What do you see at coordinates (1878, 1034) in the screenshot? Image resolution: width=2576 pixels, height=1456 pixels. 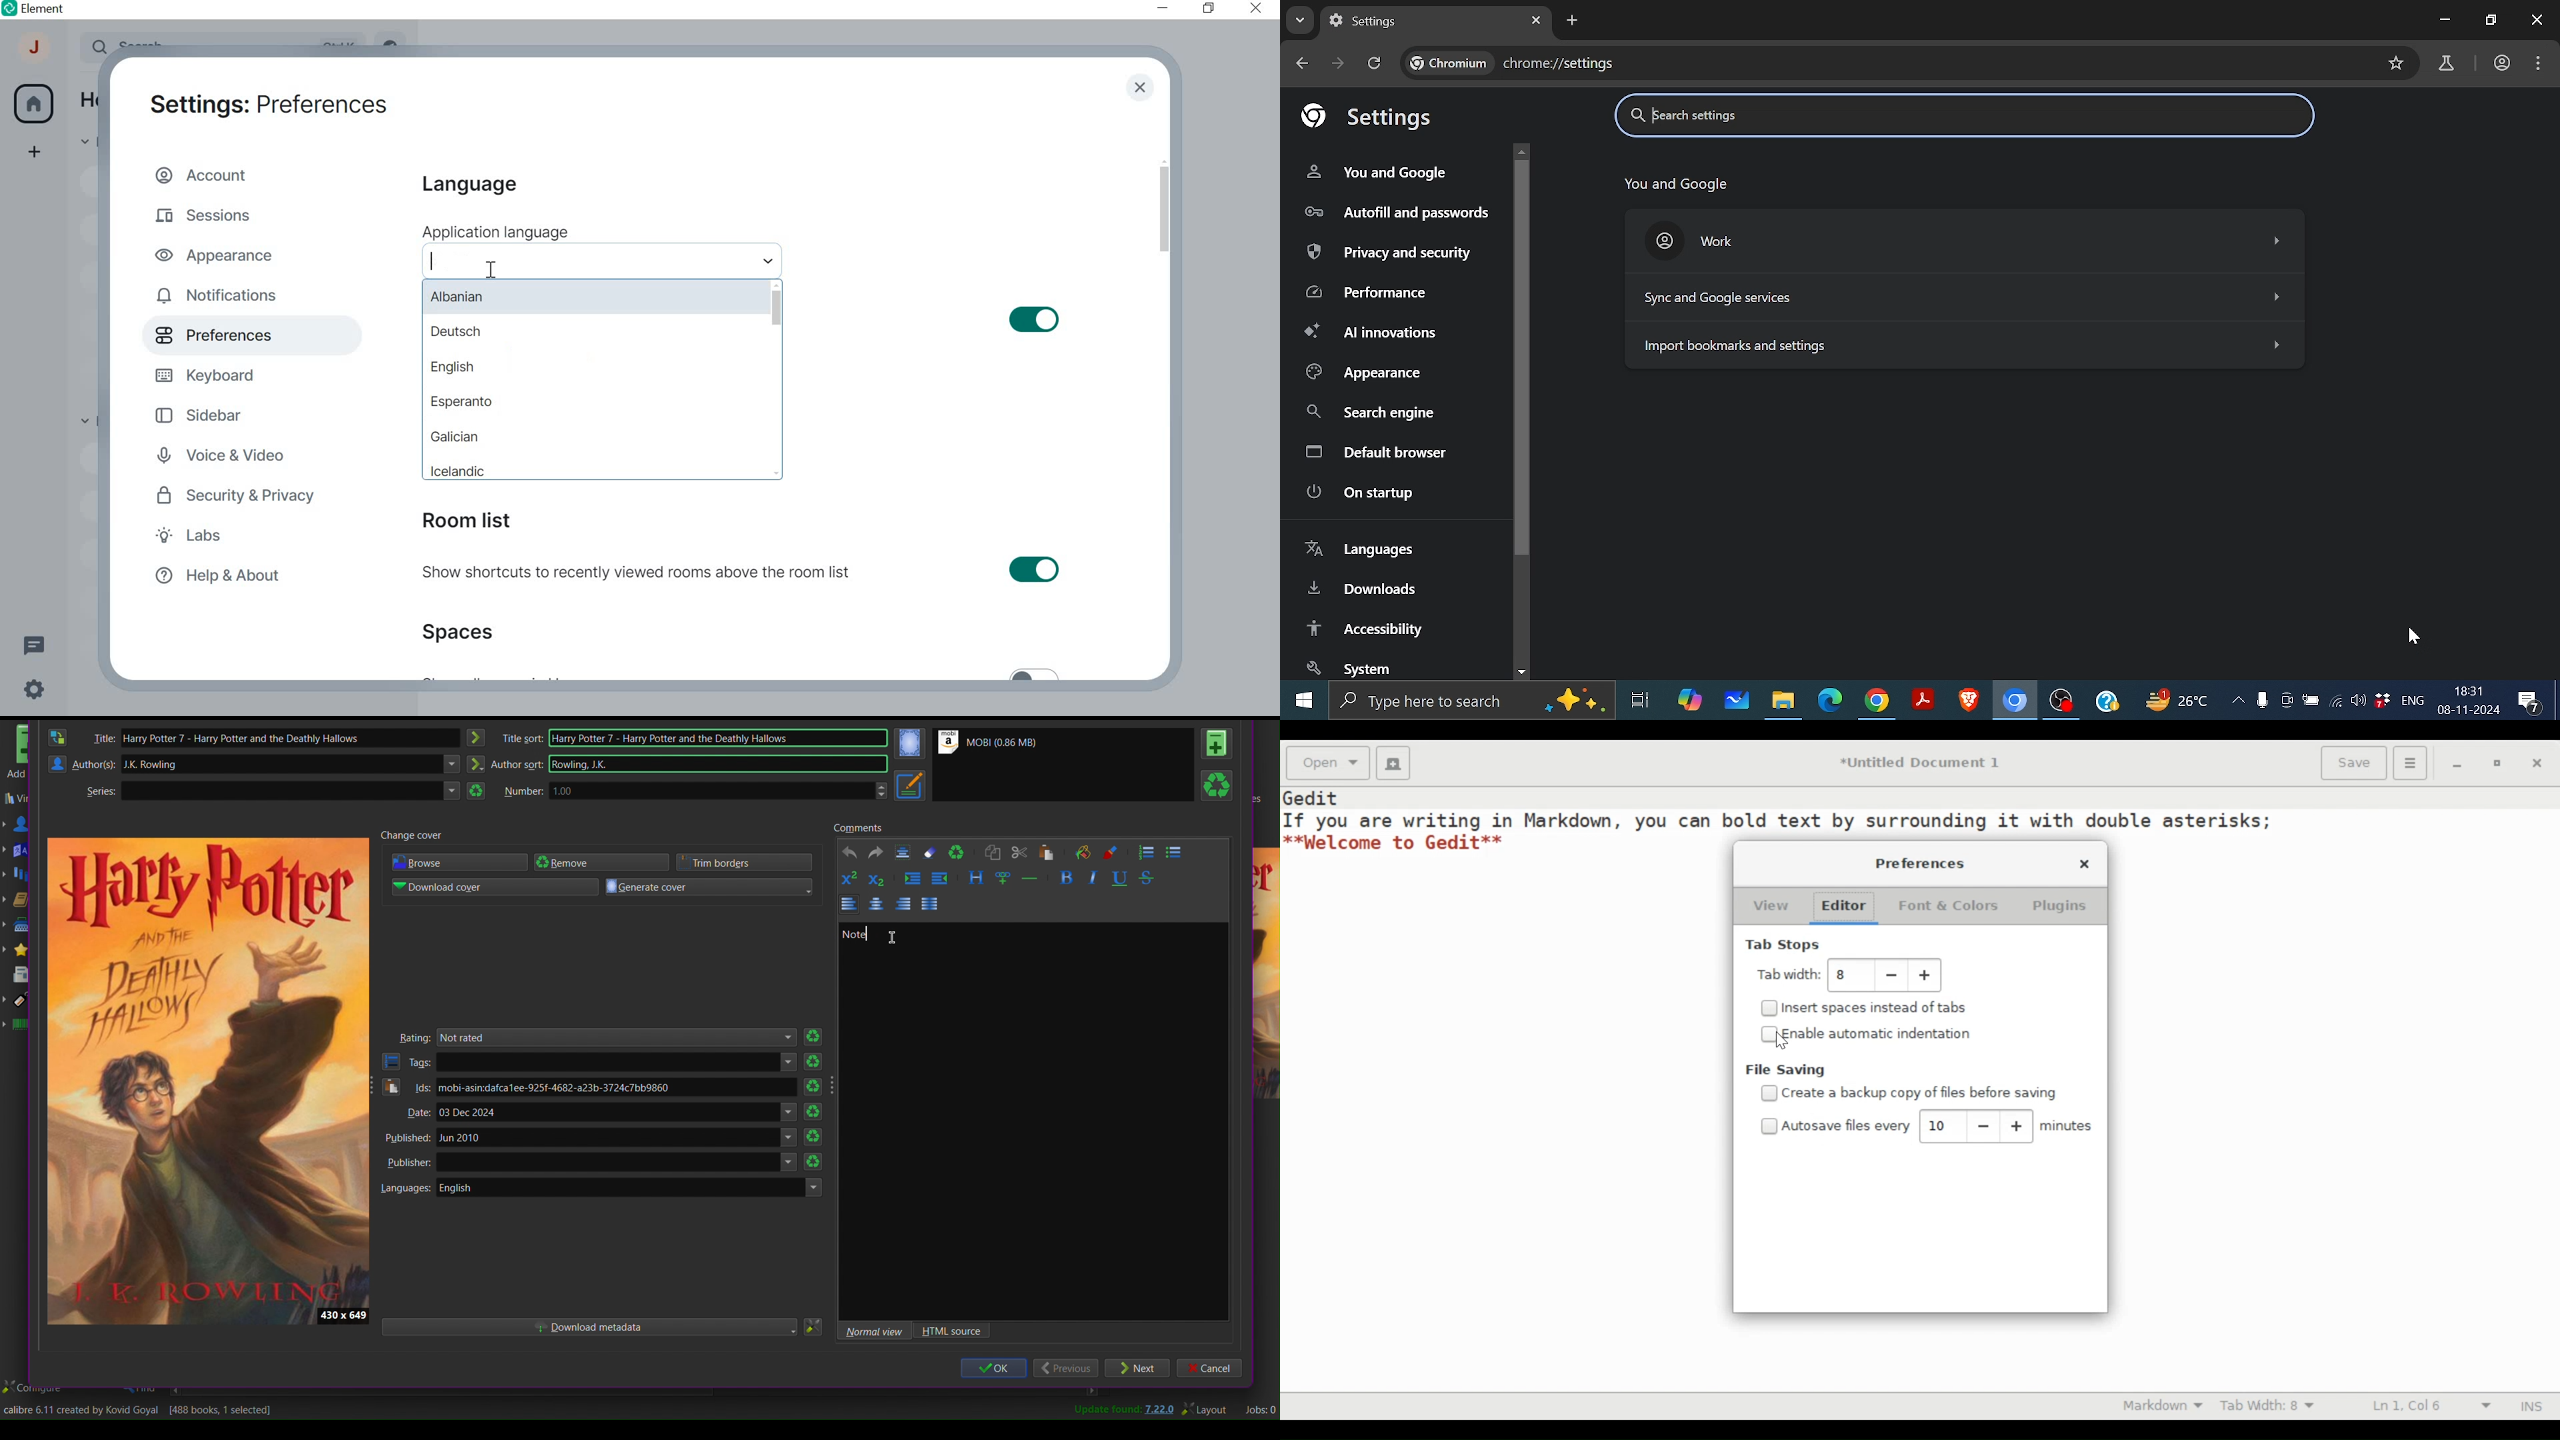 I see `Enable automatic indentation` at bounding box center [1878, 1034].